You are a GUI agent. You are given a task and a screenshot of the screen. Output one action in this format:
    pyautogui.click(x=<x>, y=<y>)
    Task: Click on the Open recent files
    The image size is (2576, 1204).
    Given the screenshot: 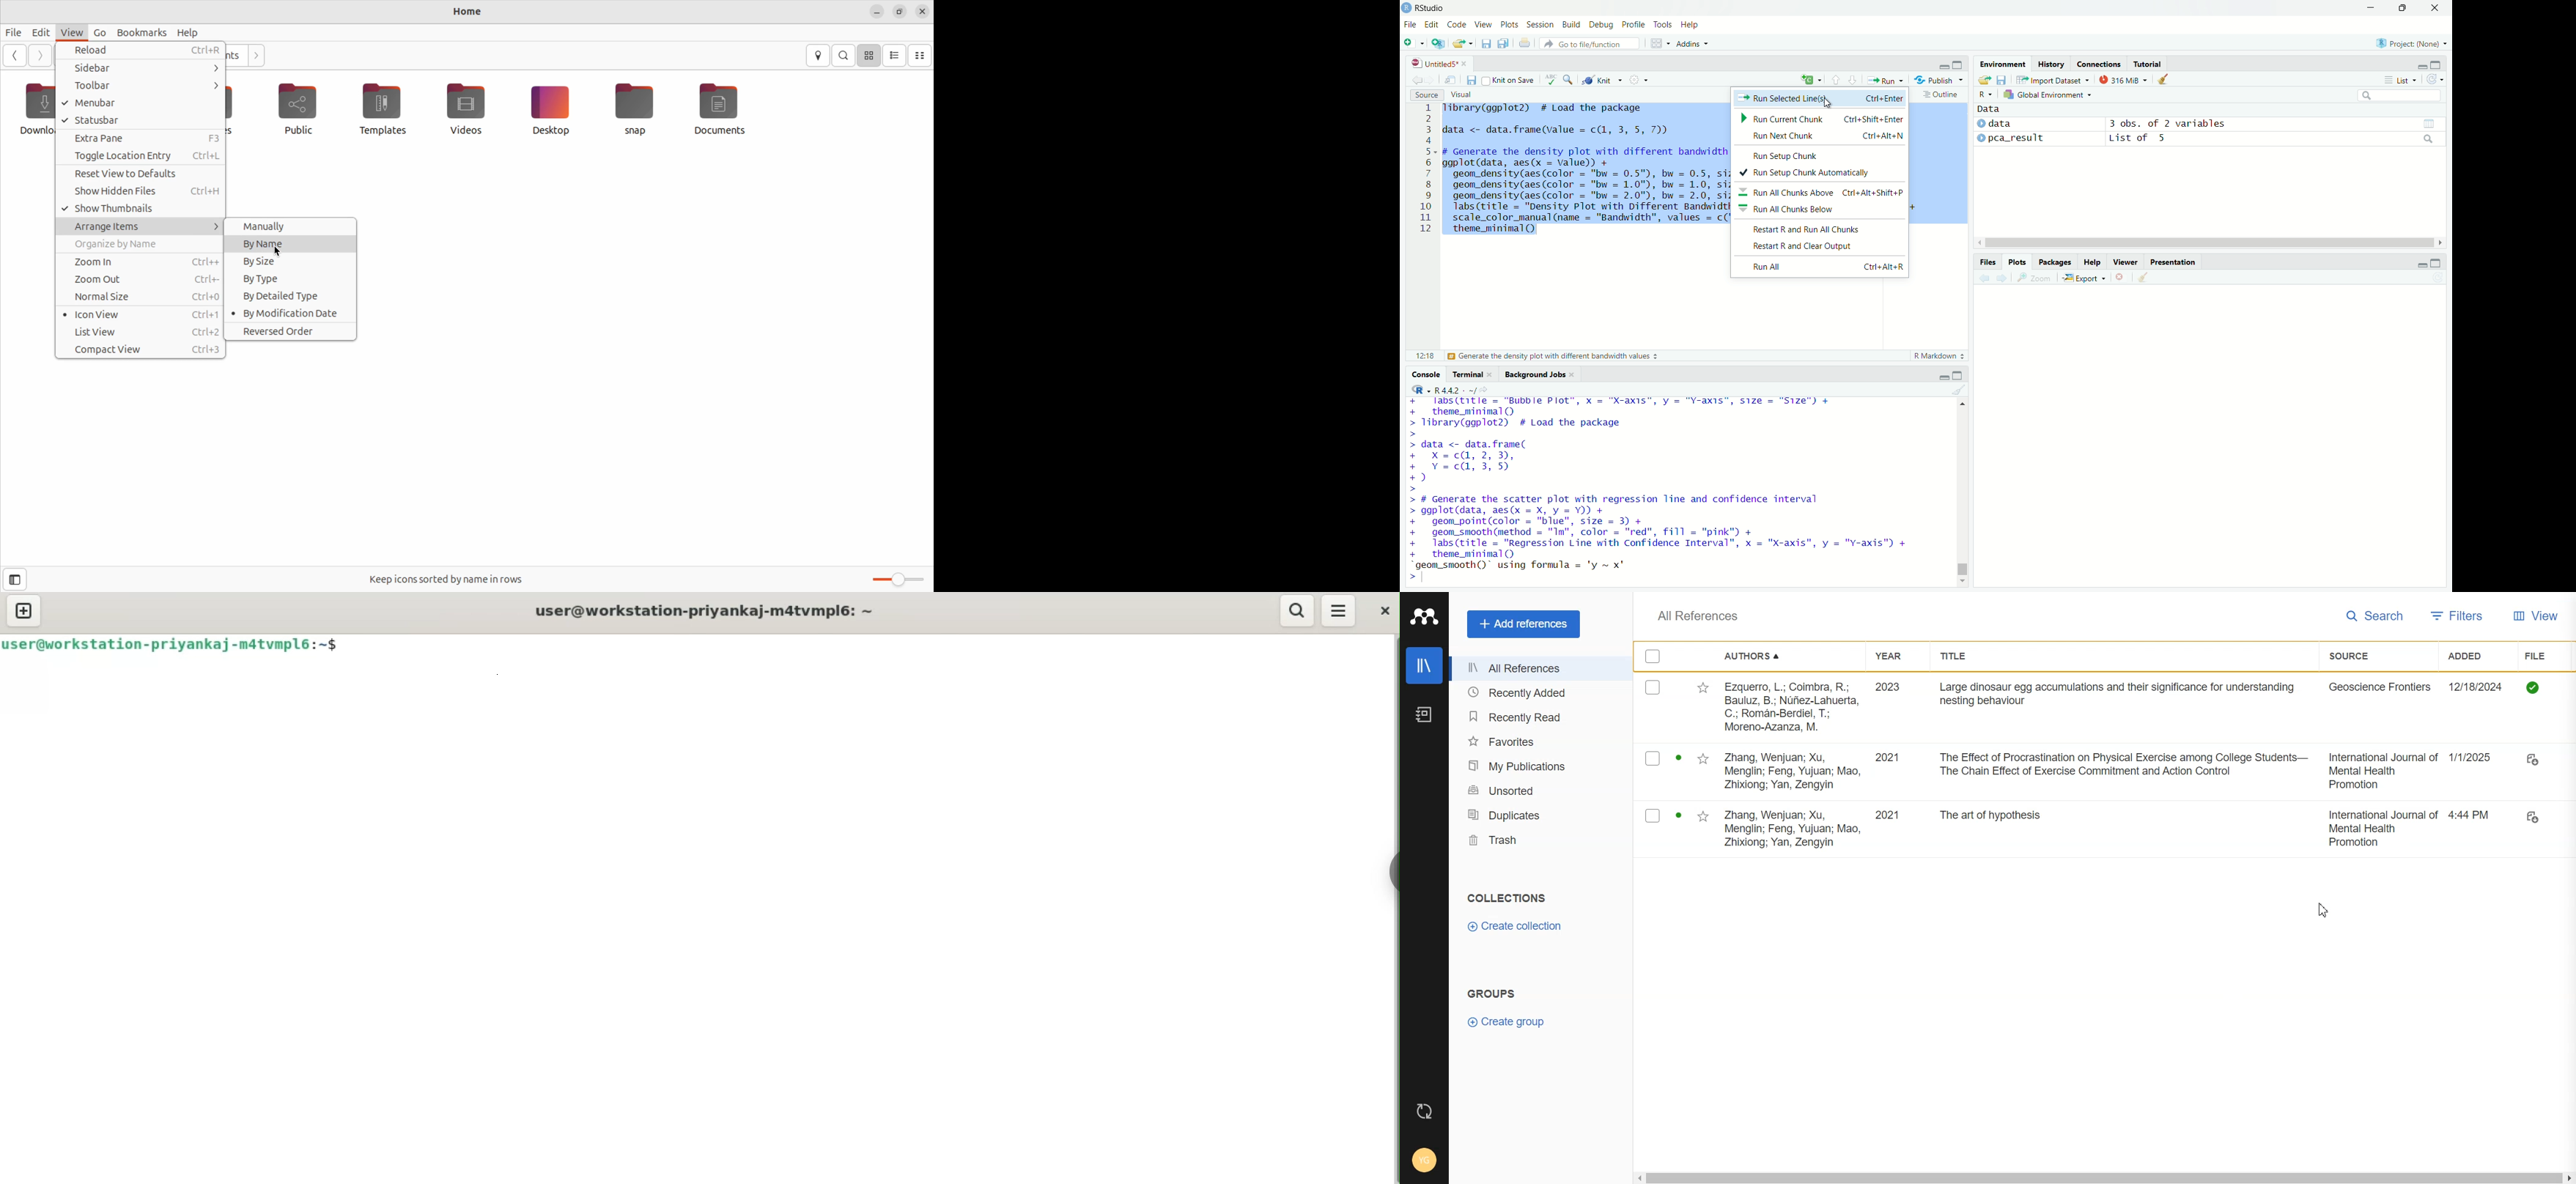 What is the action you would take?
    pyautogui.click(x=1470, y=43)
    